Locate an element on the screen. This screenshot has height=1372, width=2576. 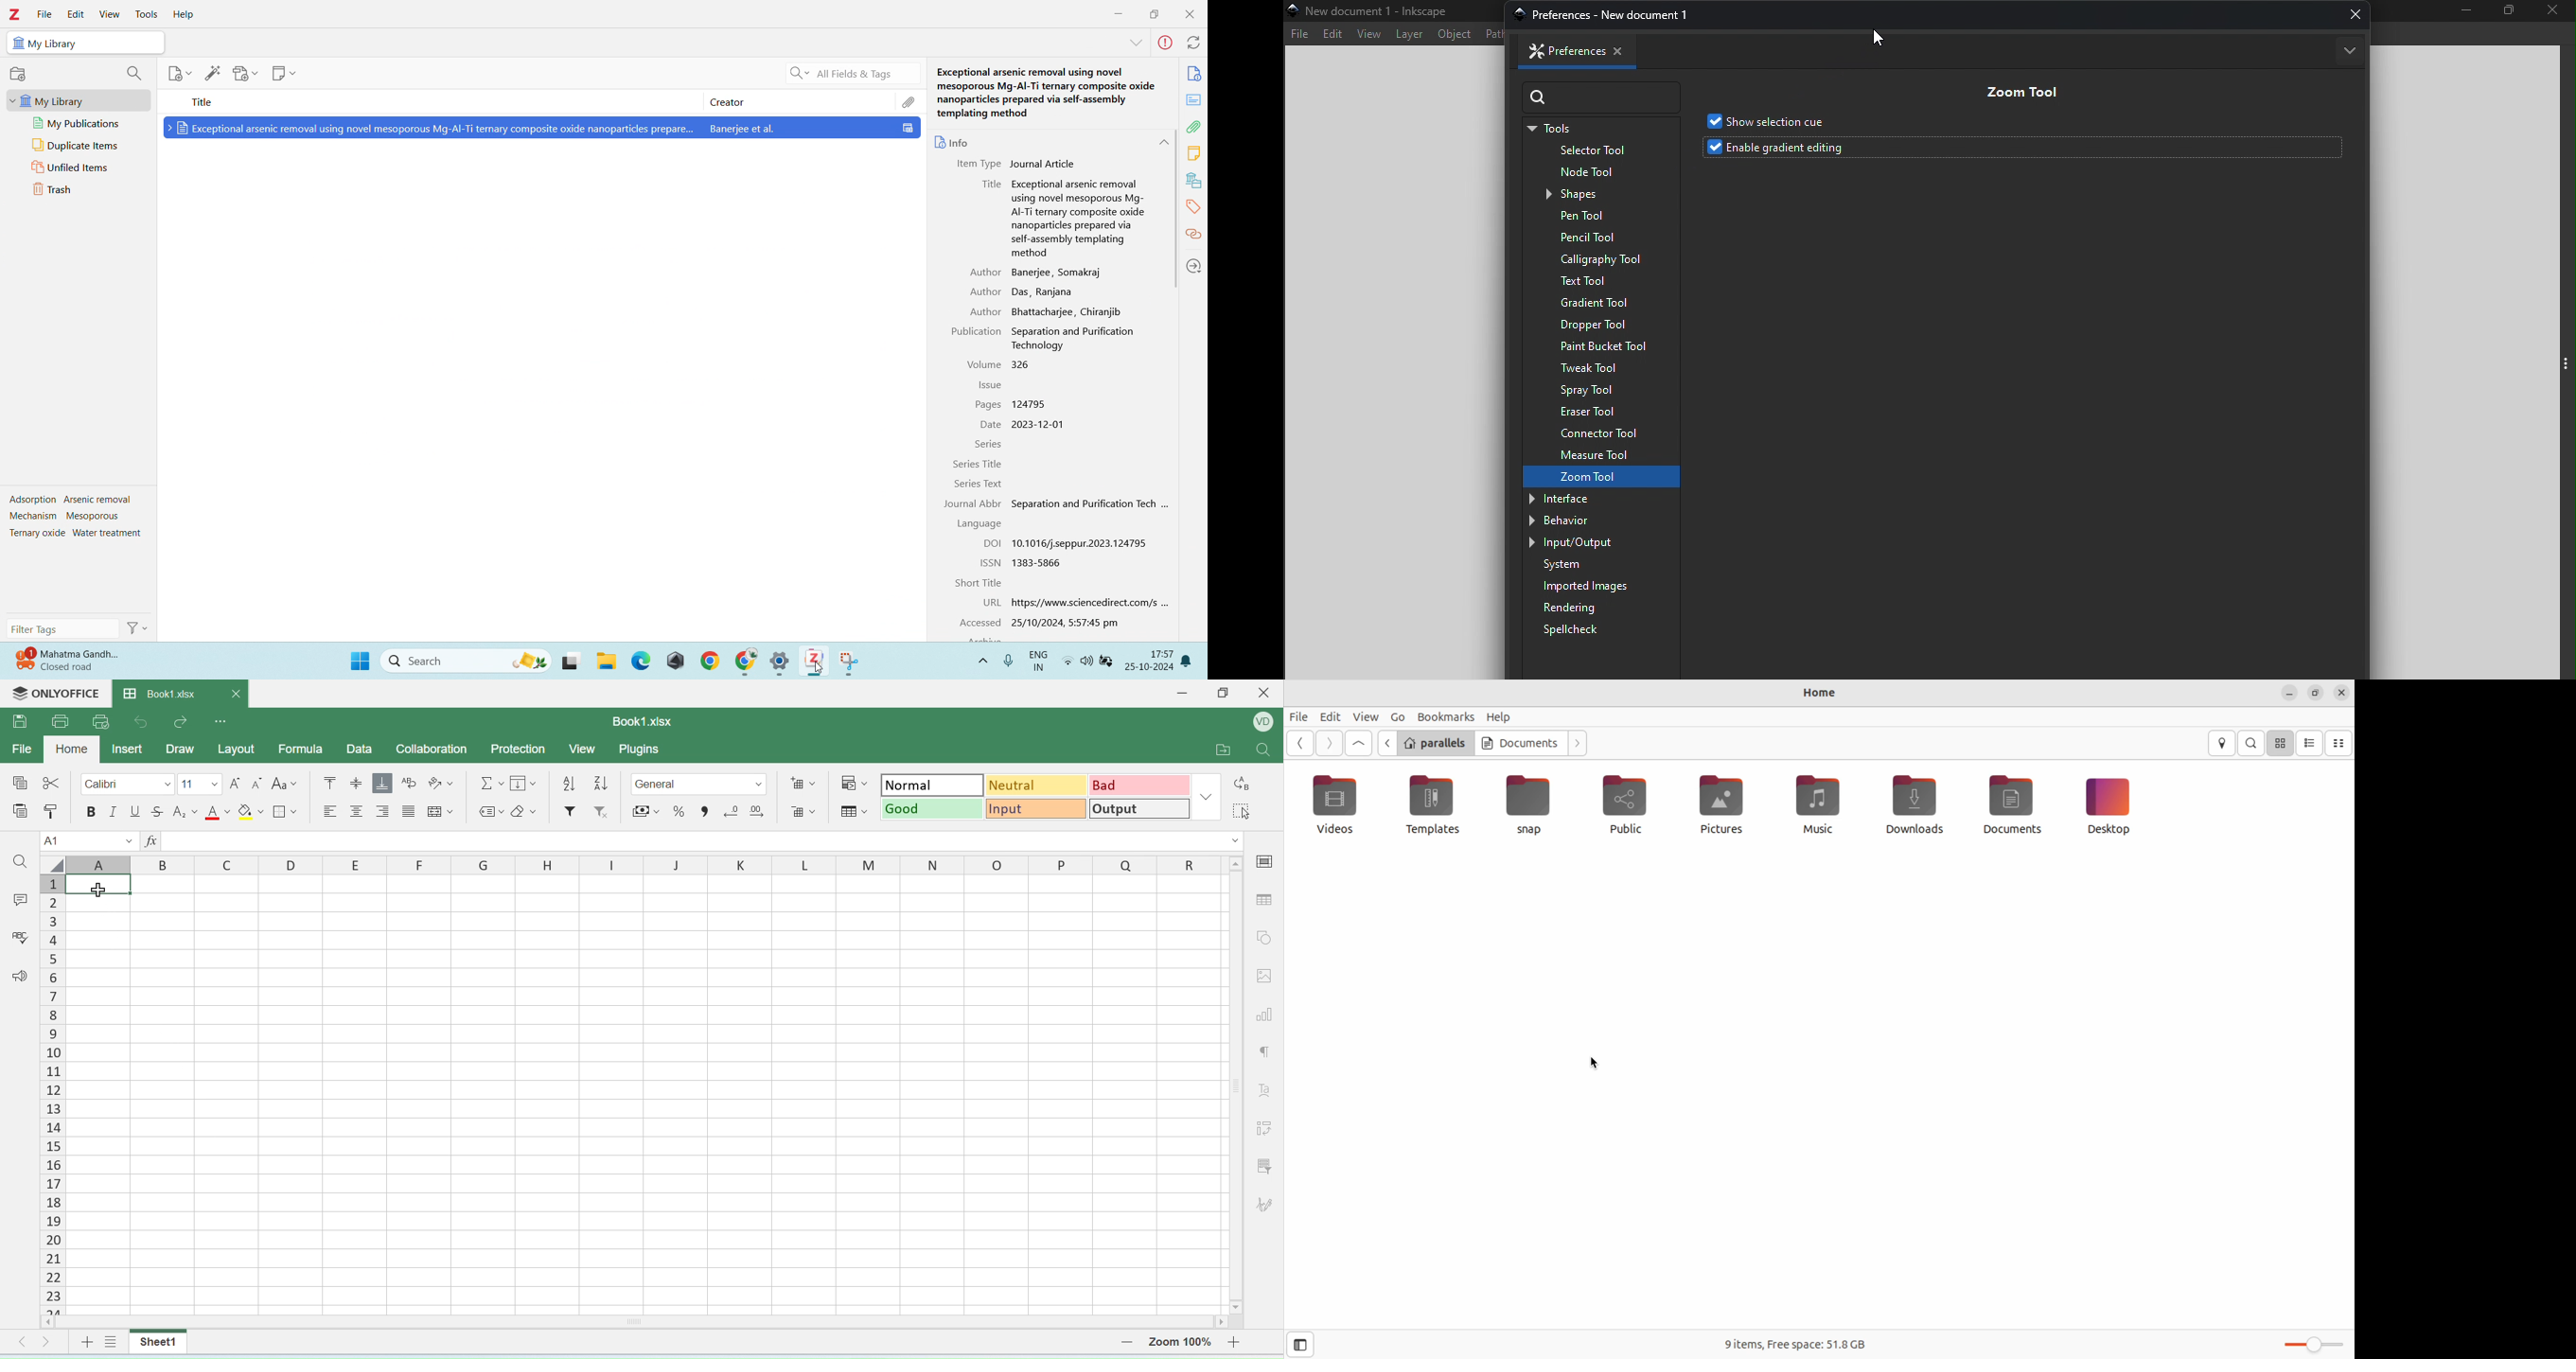
cursor is located at coordinates (1593, 1065).